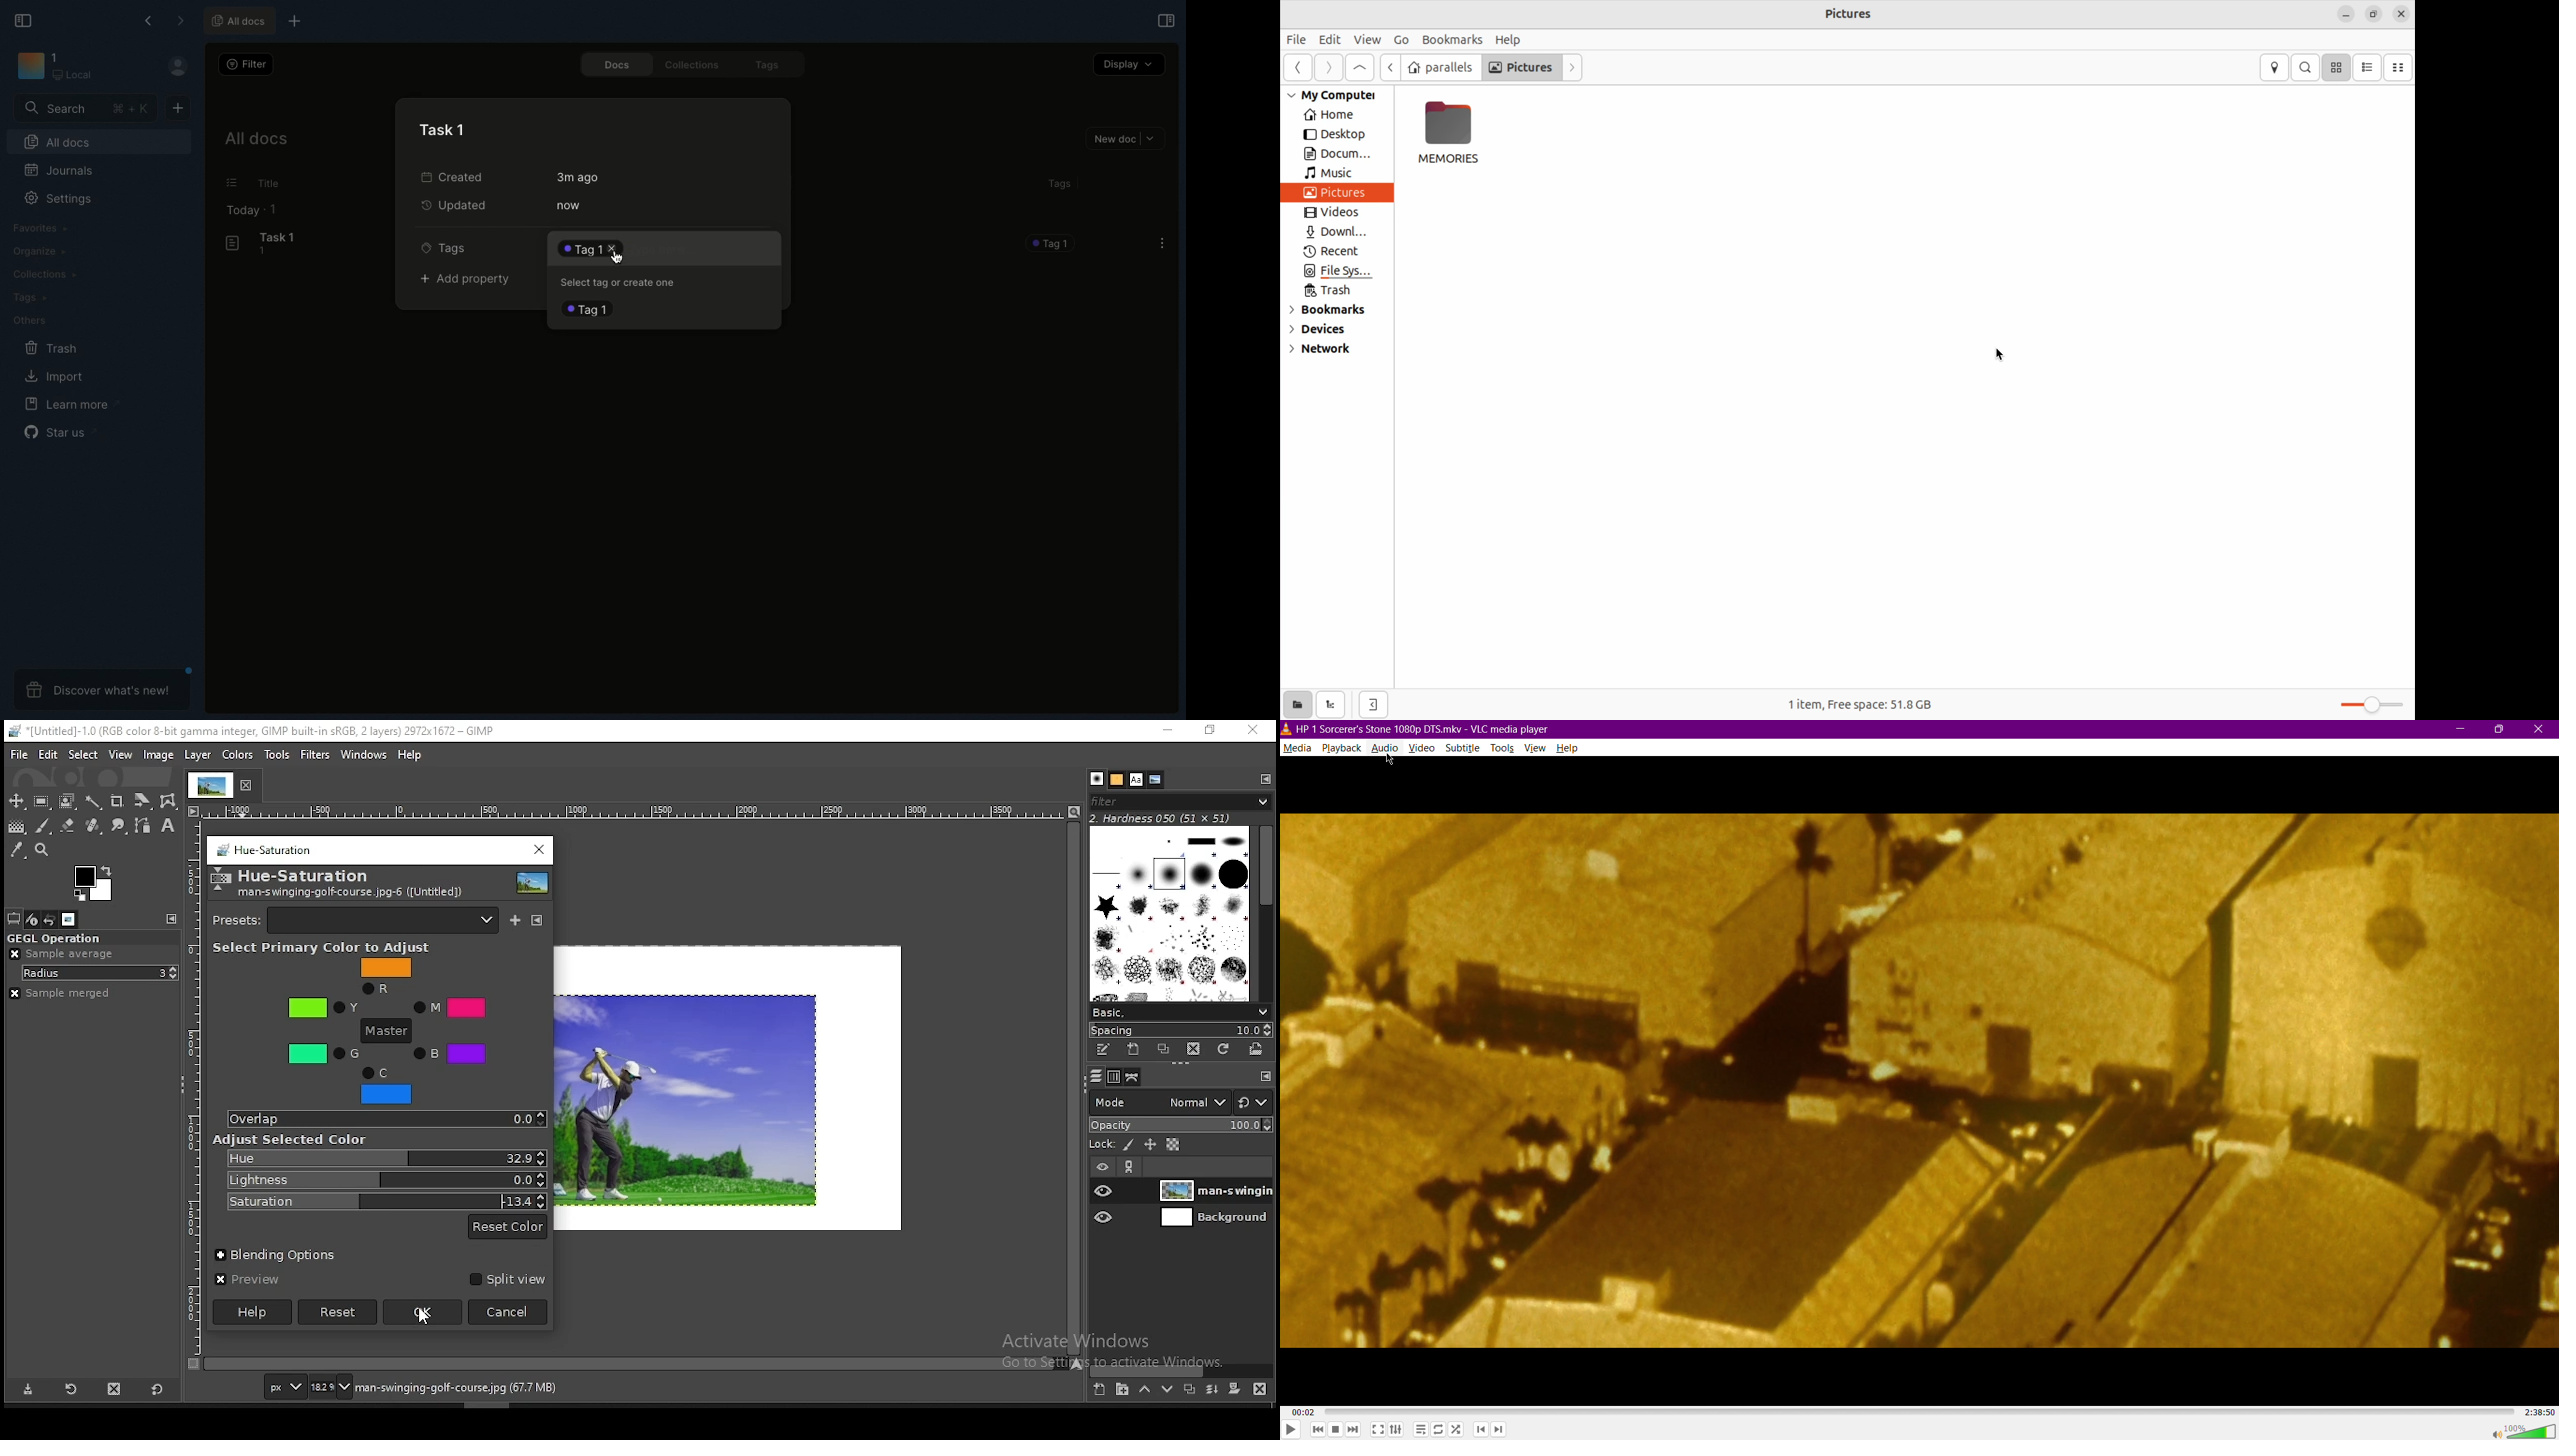  I want to click on sample merged, so click(63, 993).